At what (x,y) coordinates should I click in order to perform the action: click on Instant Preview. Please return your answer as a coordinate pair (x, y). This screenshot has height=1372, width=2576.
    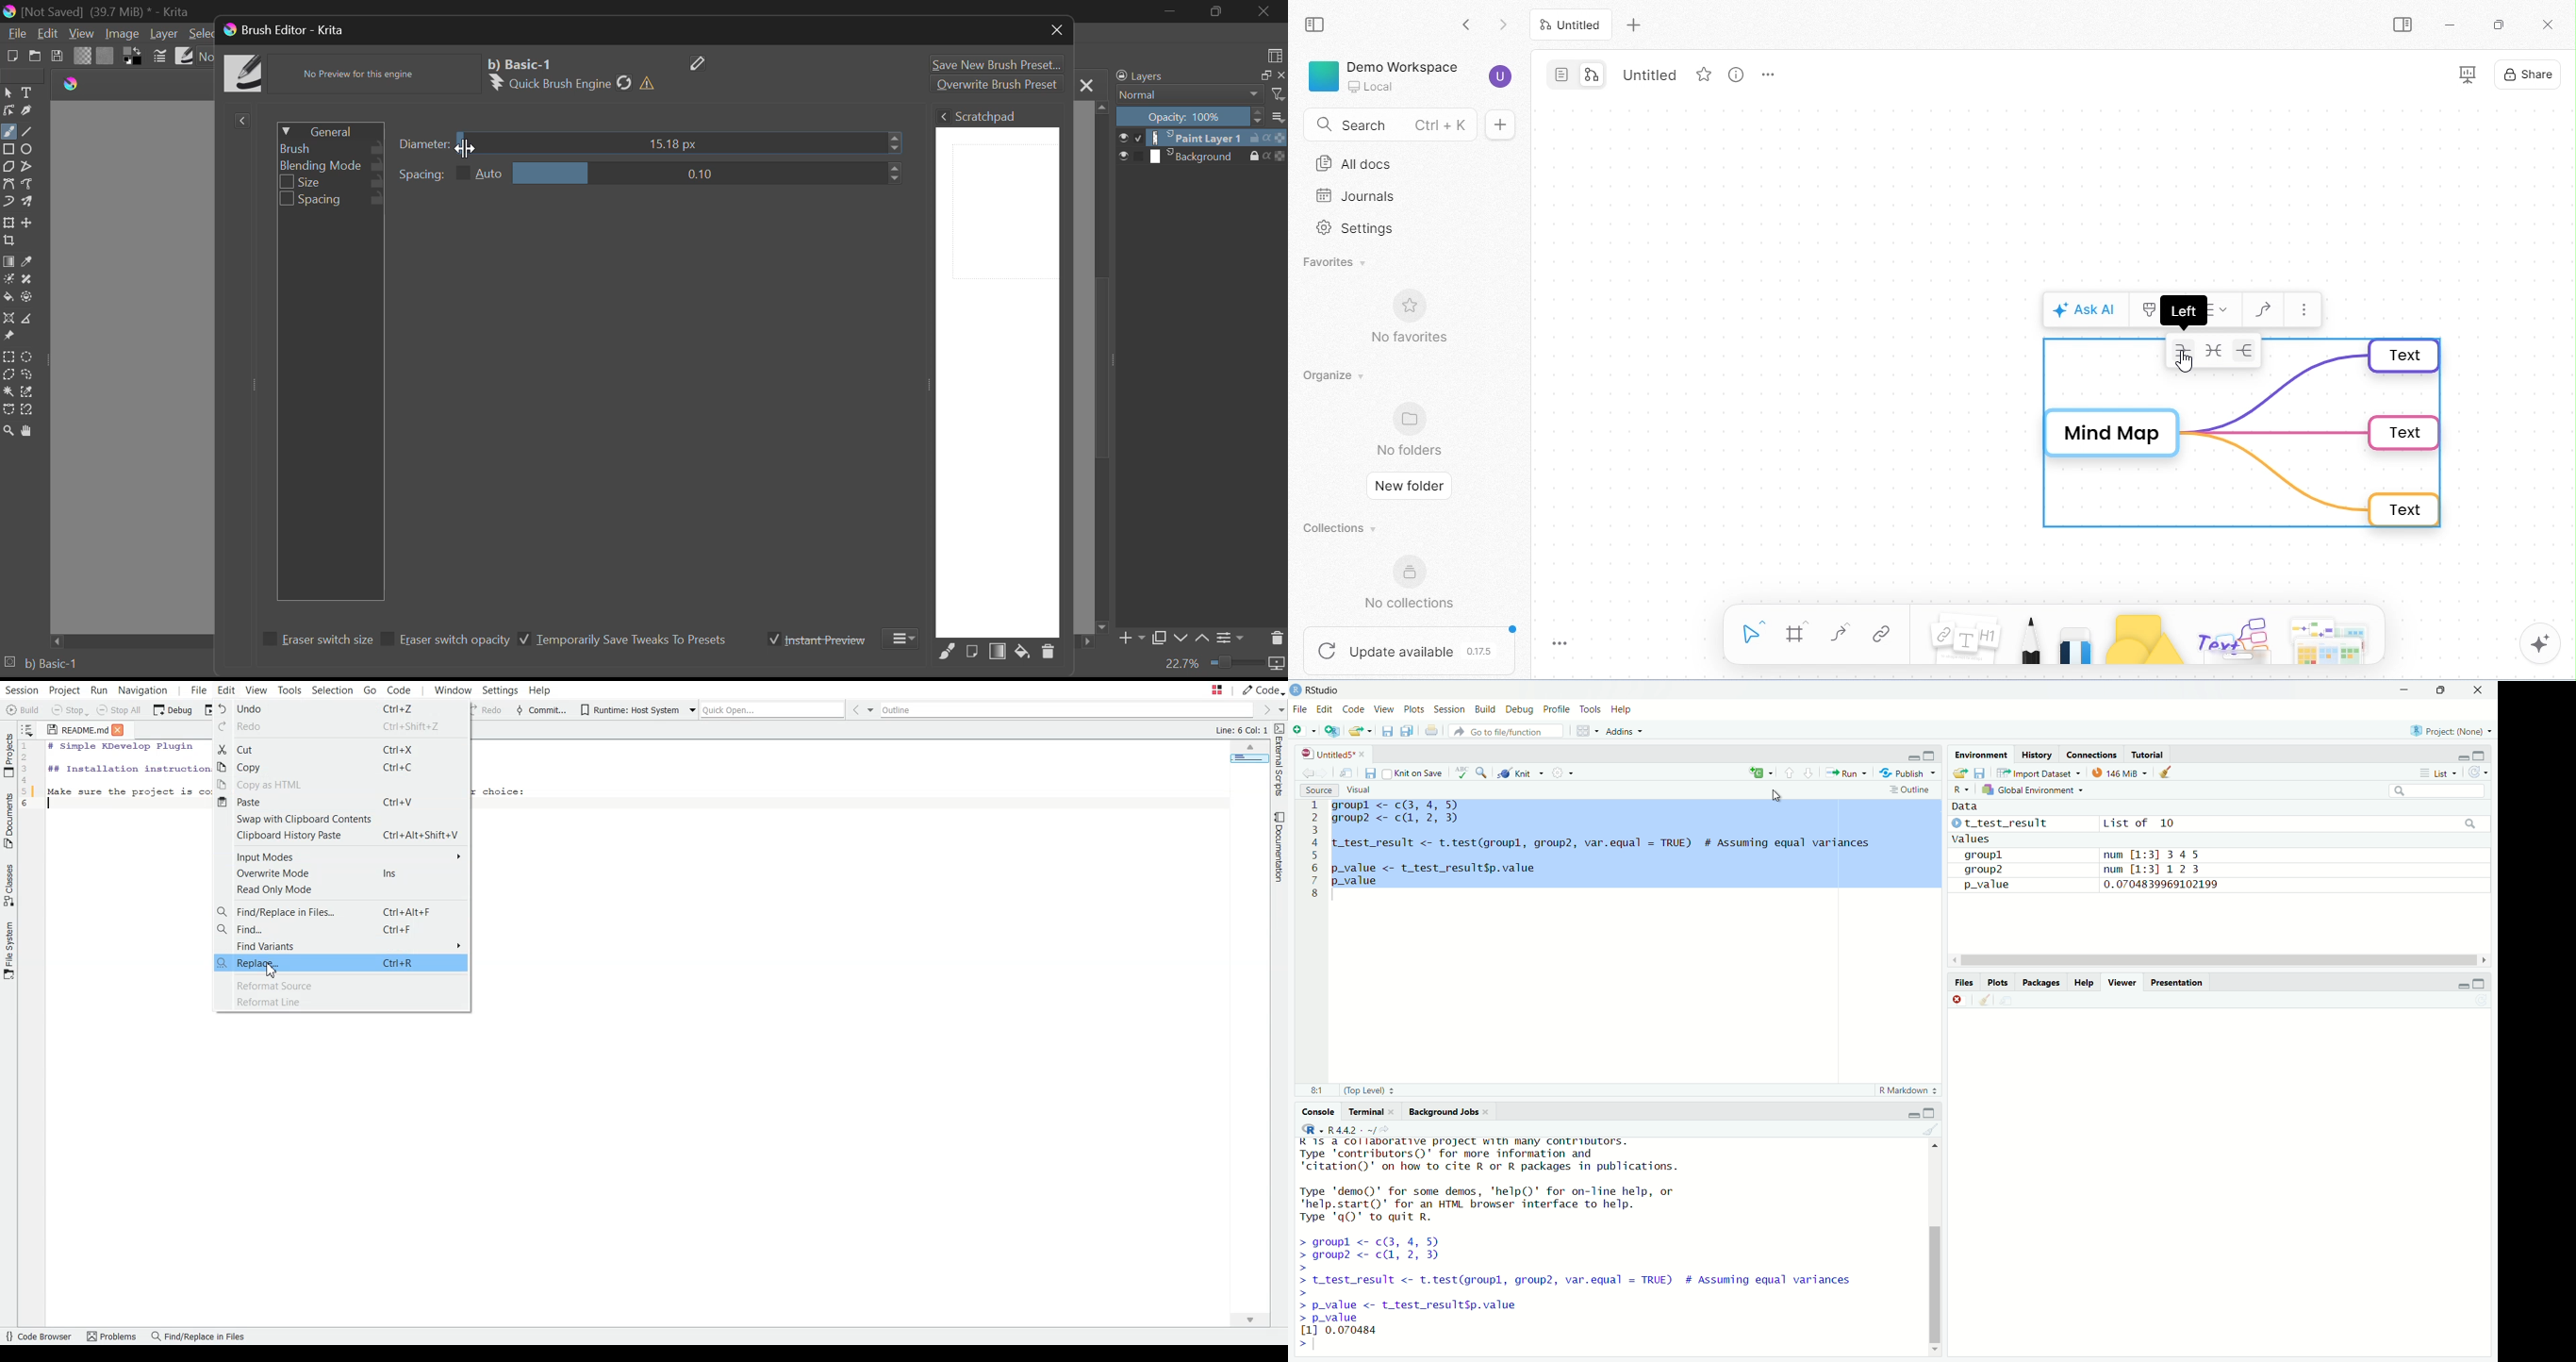
    Looking at the image, I should click on (817, 640).